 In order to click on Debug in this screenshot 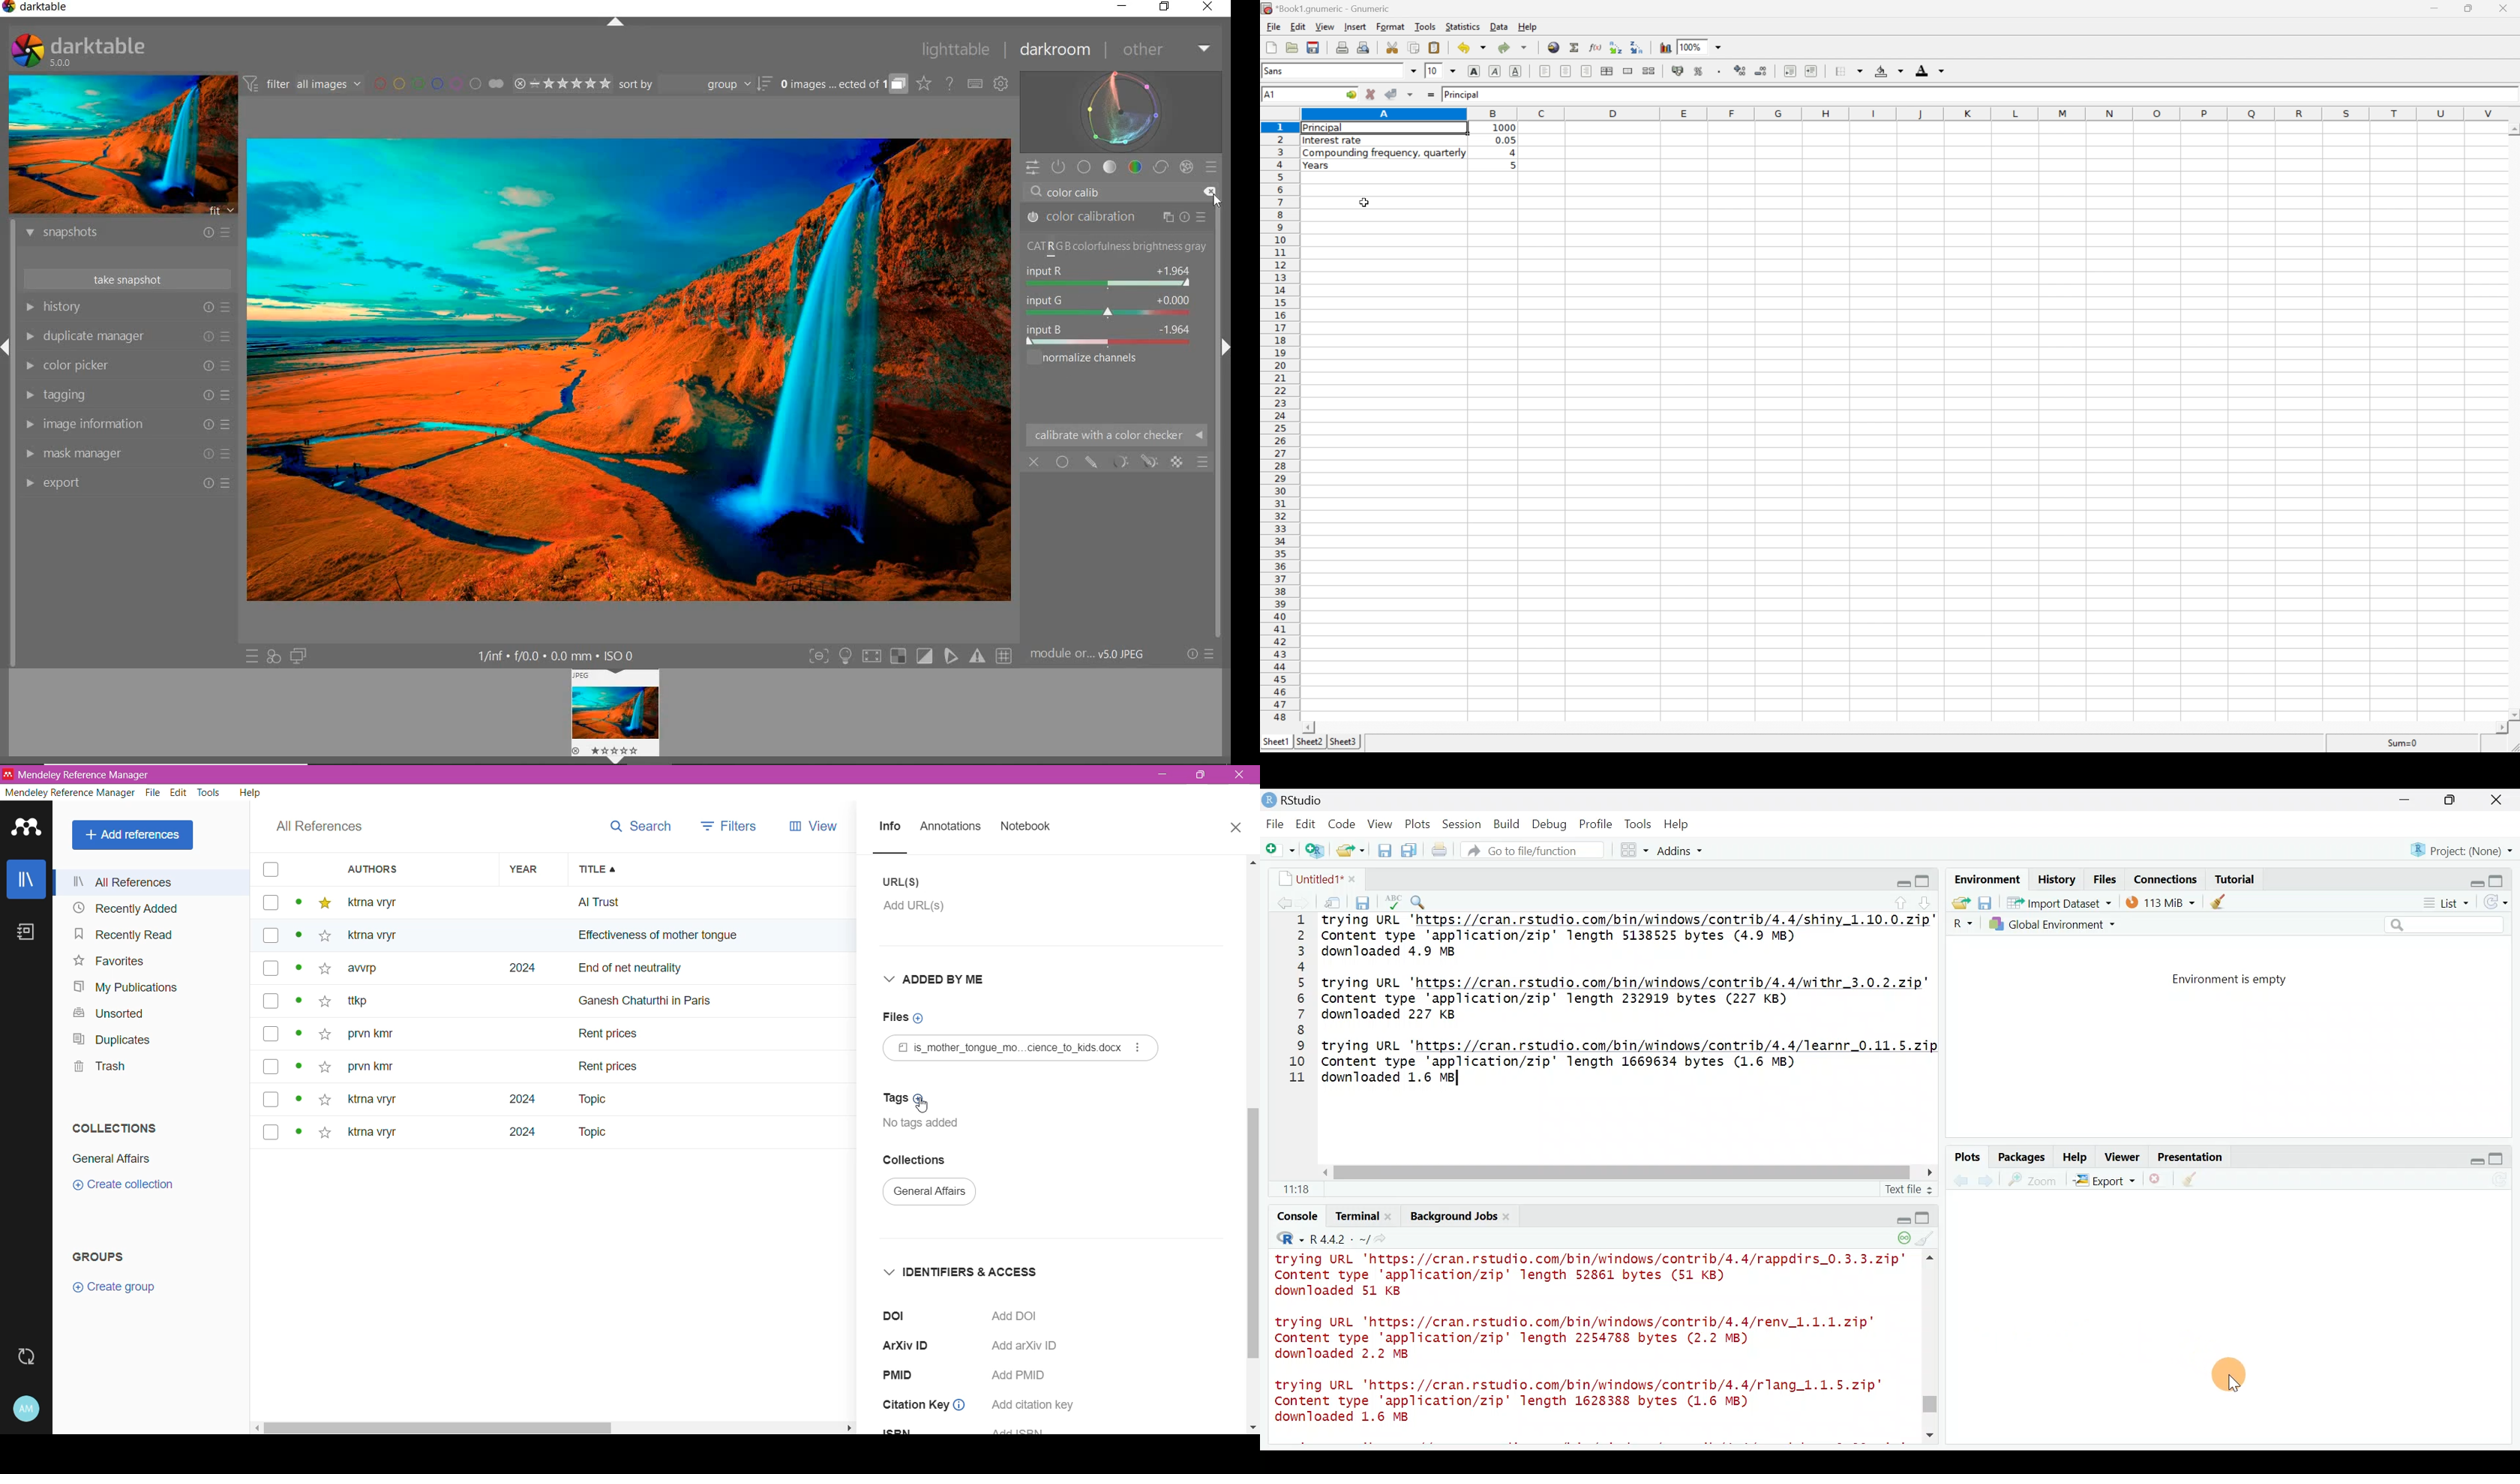, I will do `click(1548, 825)`.